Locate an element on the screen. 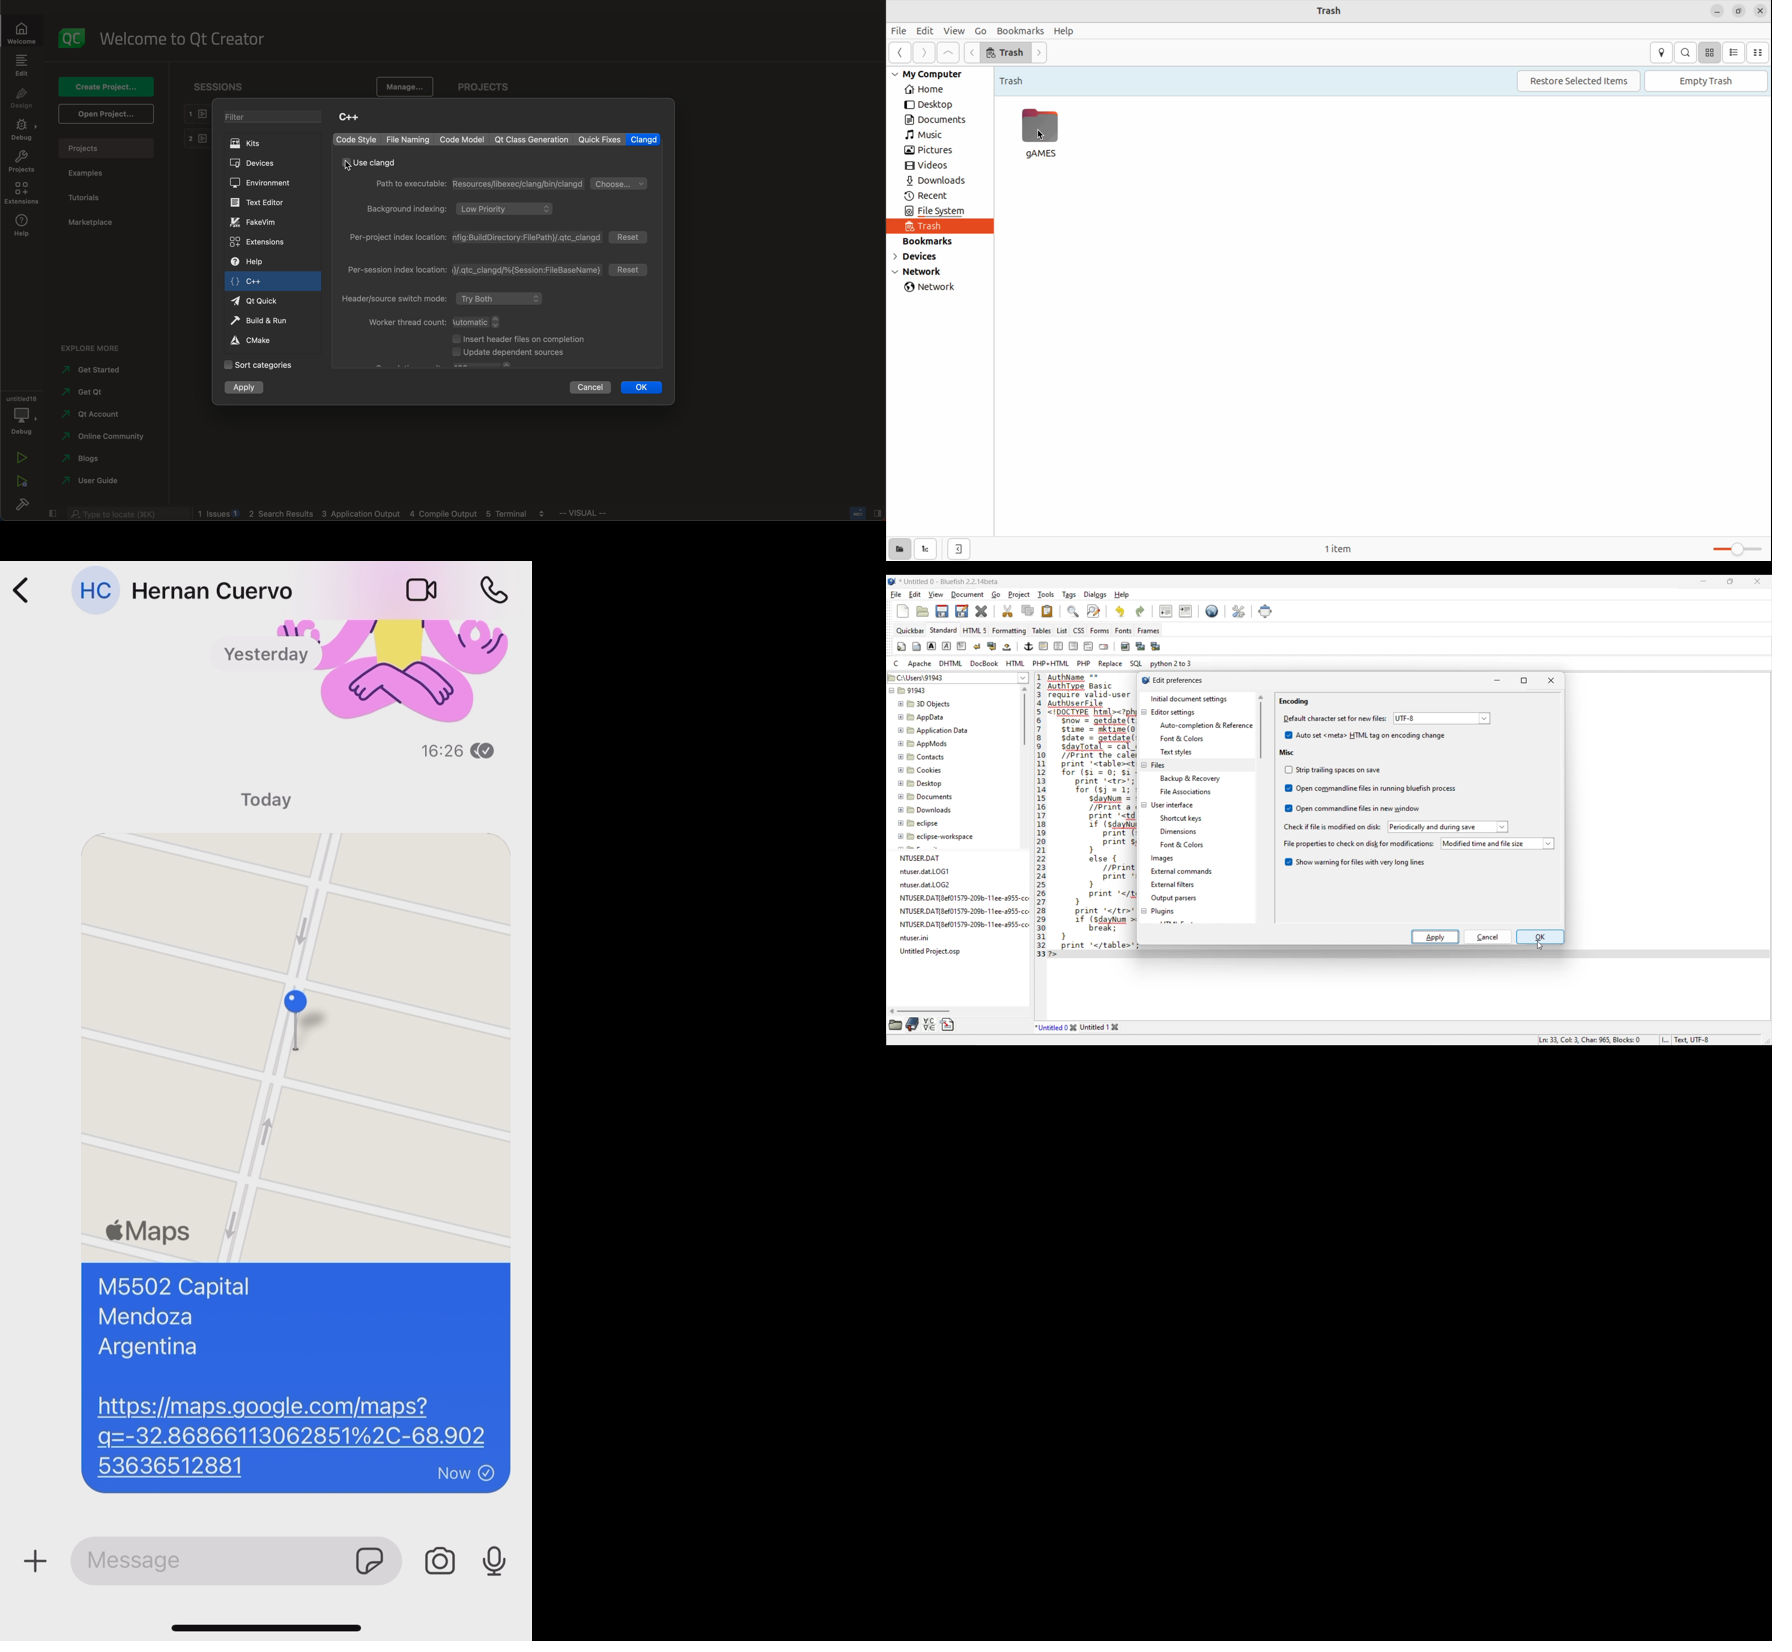 The image size is (1792, 1652). videocall is located at coordinates (422, 589).